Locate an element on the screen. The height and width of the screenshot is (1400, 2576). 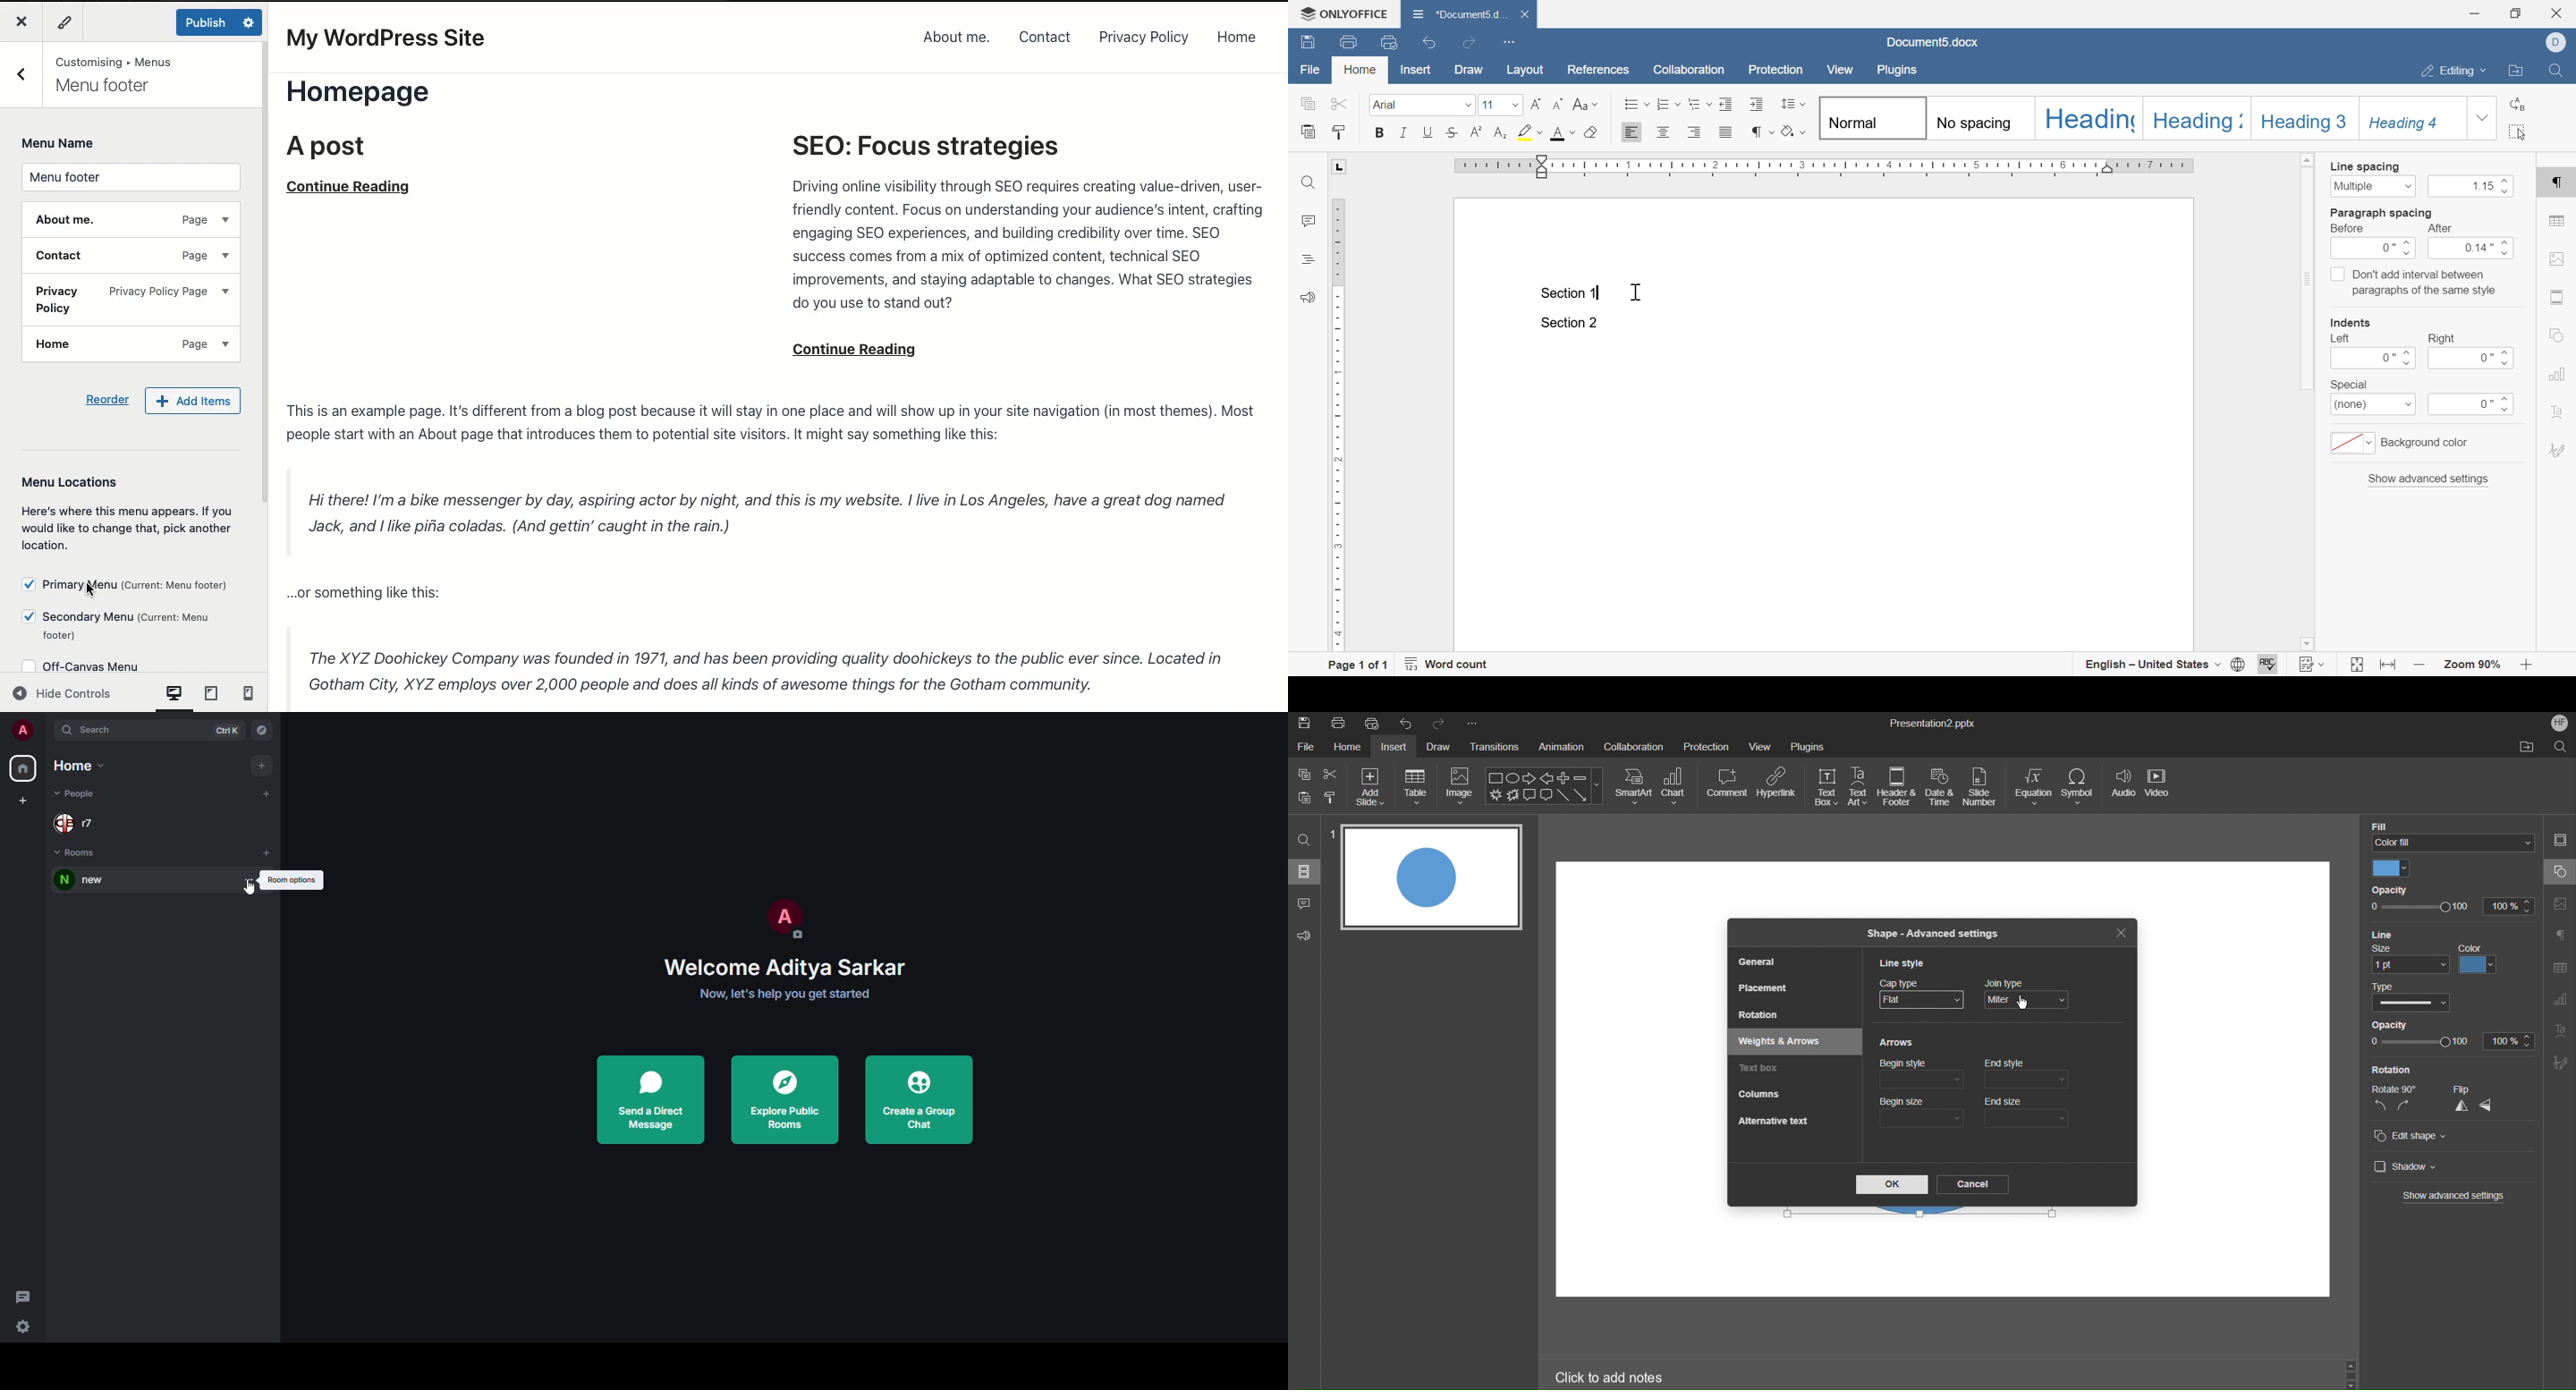
Home is located at coordinates (130, 345).